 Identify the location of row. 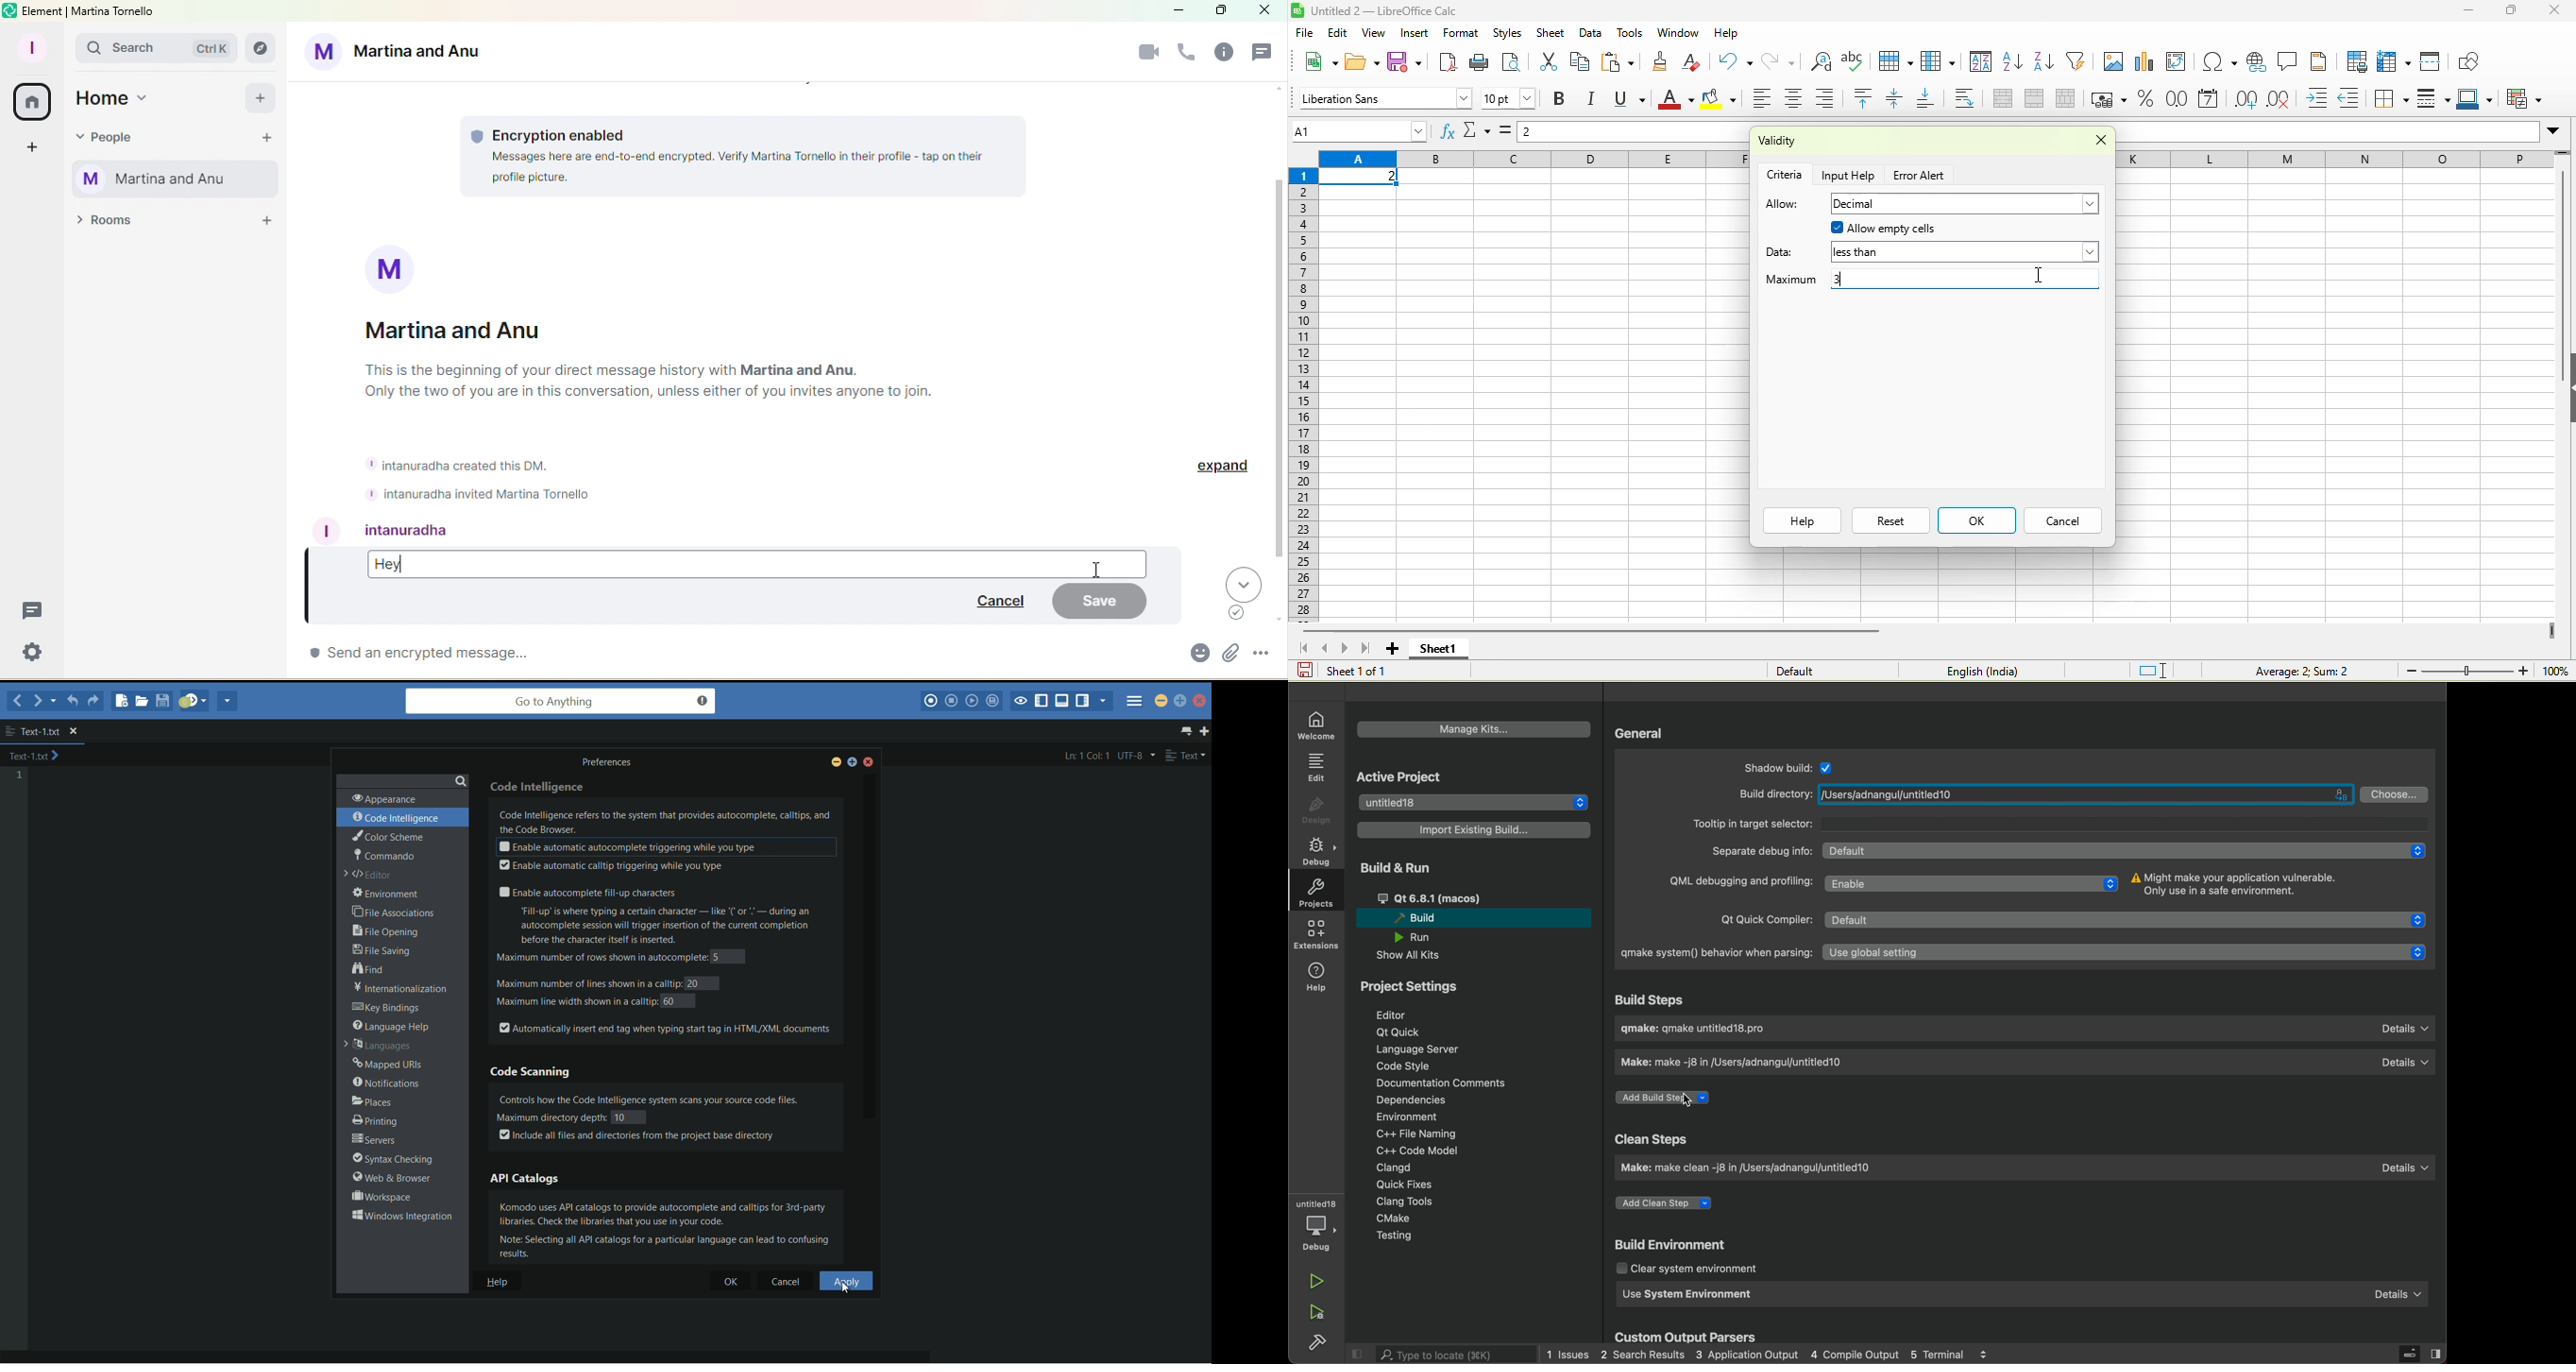
(1898, 61).